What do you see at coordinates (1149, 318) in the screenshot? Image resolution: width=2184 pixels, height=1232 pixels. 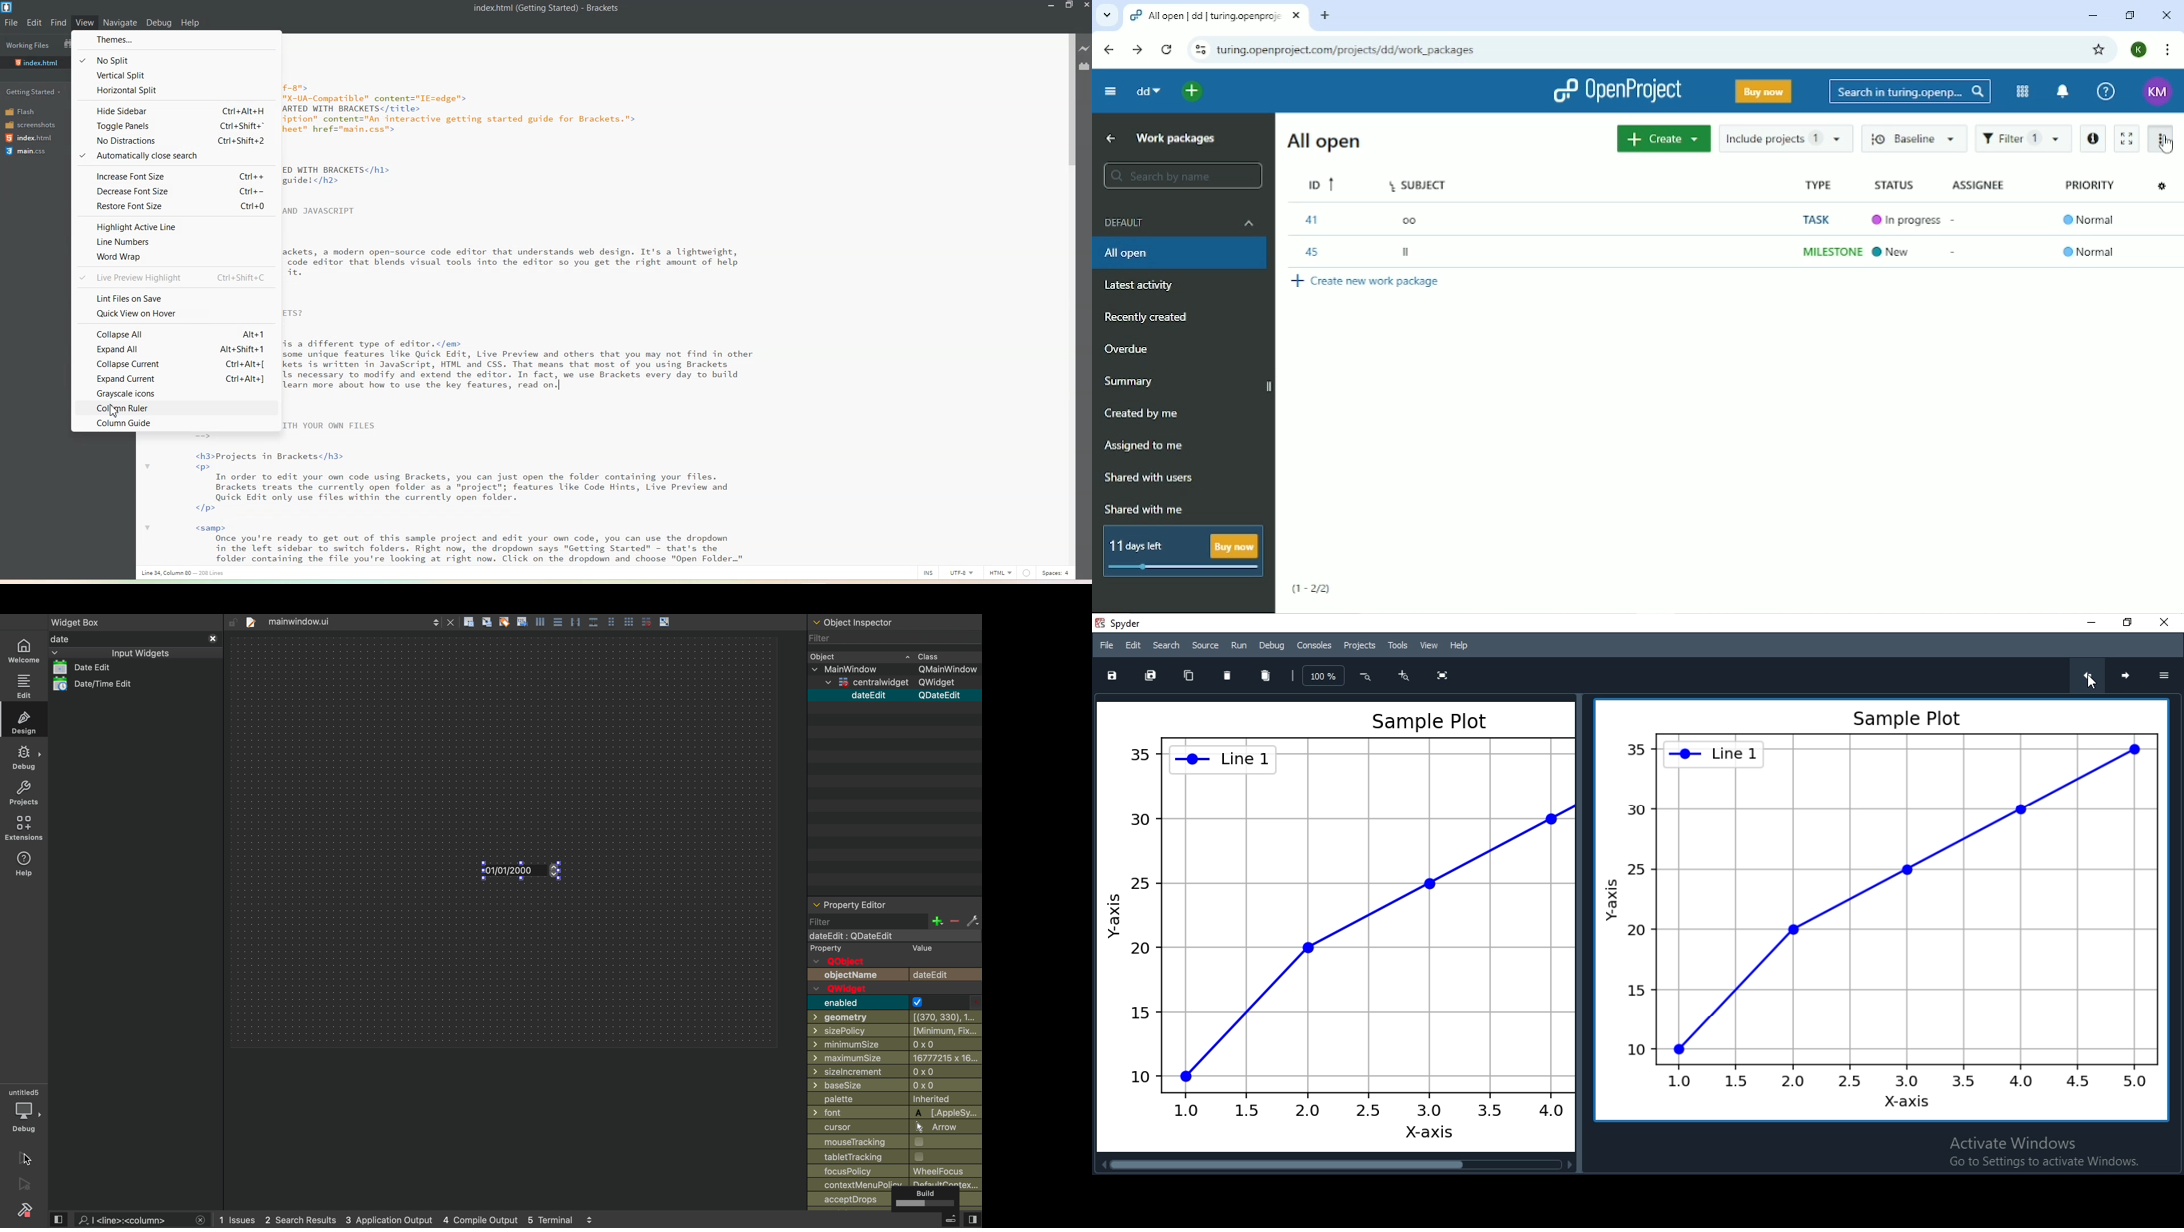 I see `Recently created` at bounding box center [1149, 318].